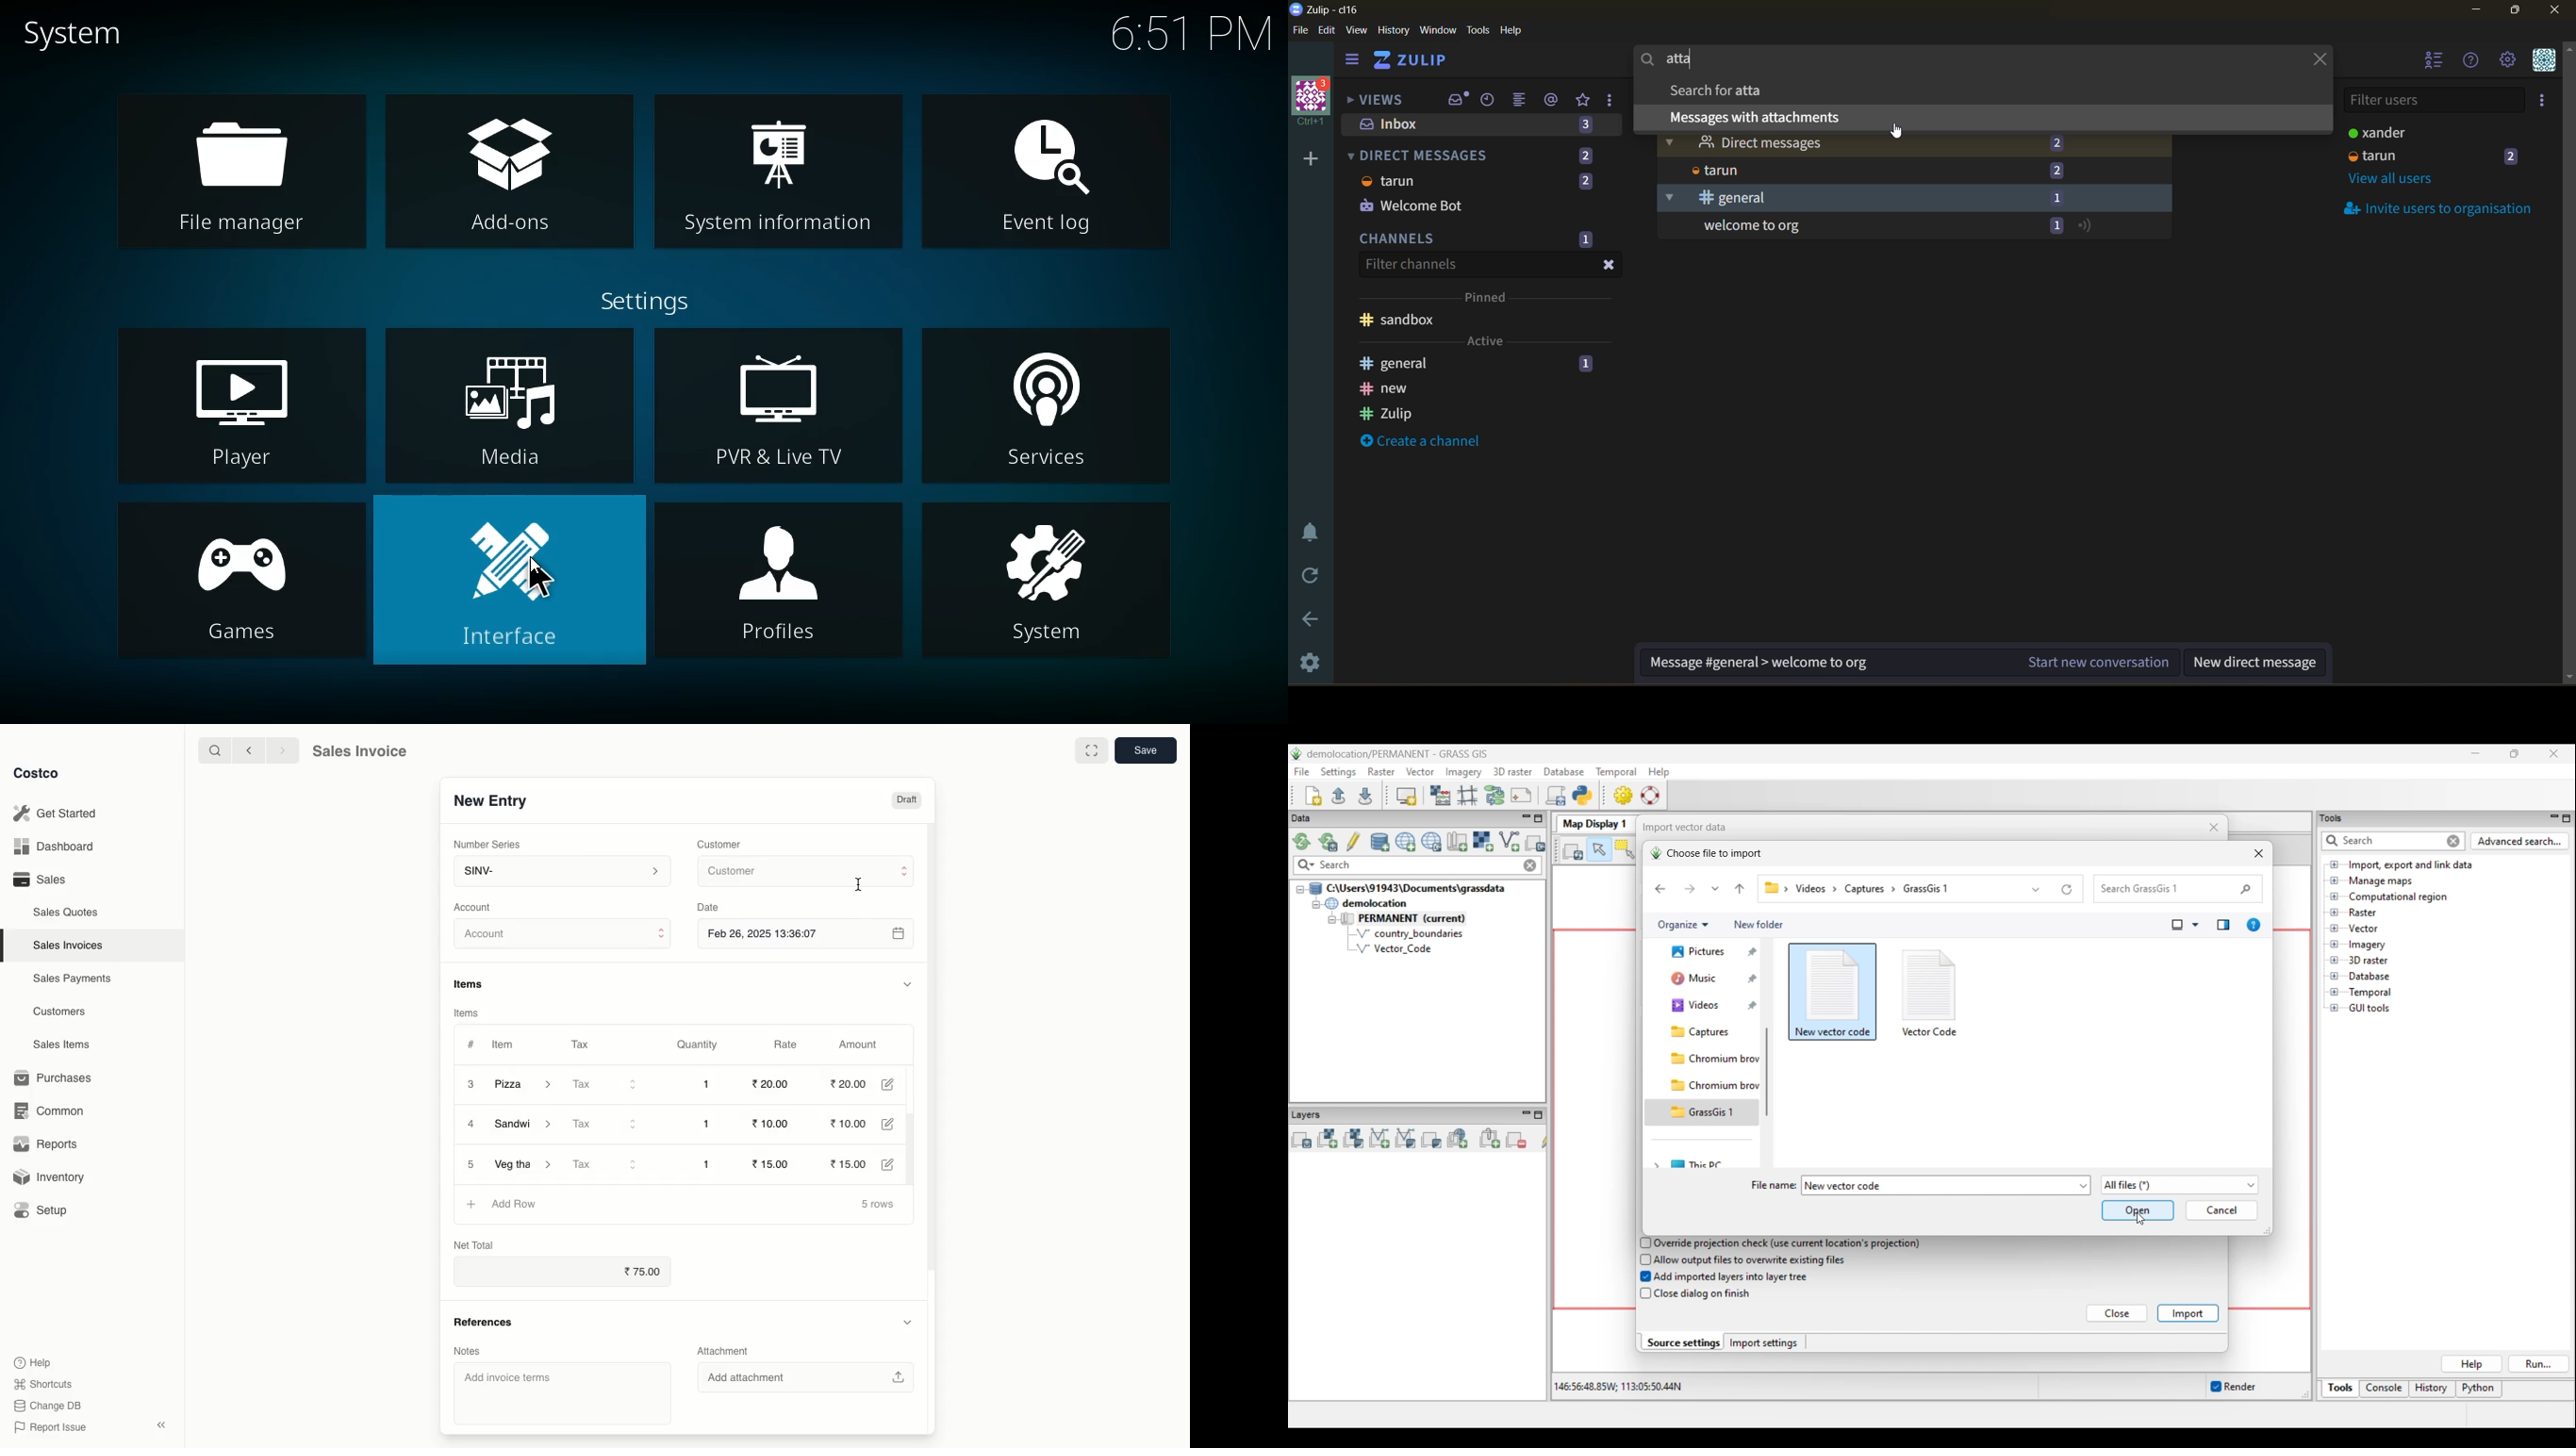 The width and height of the screenshot is (2576, 1456). I want to click on maximize, so click(2518, 10).